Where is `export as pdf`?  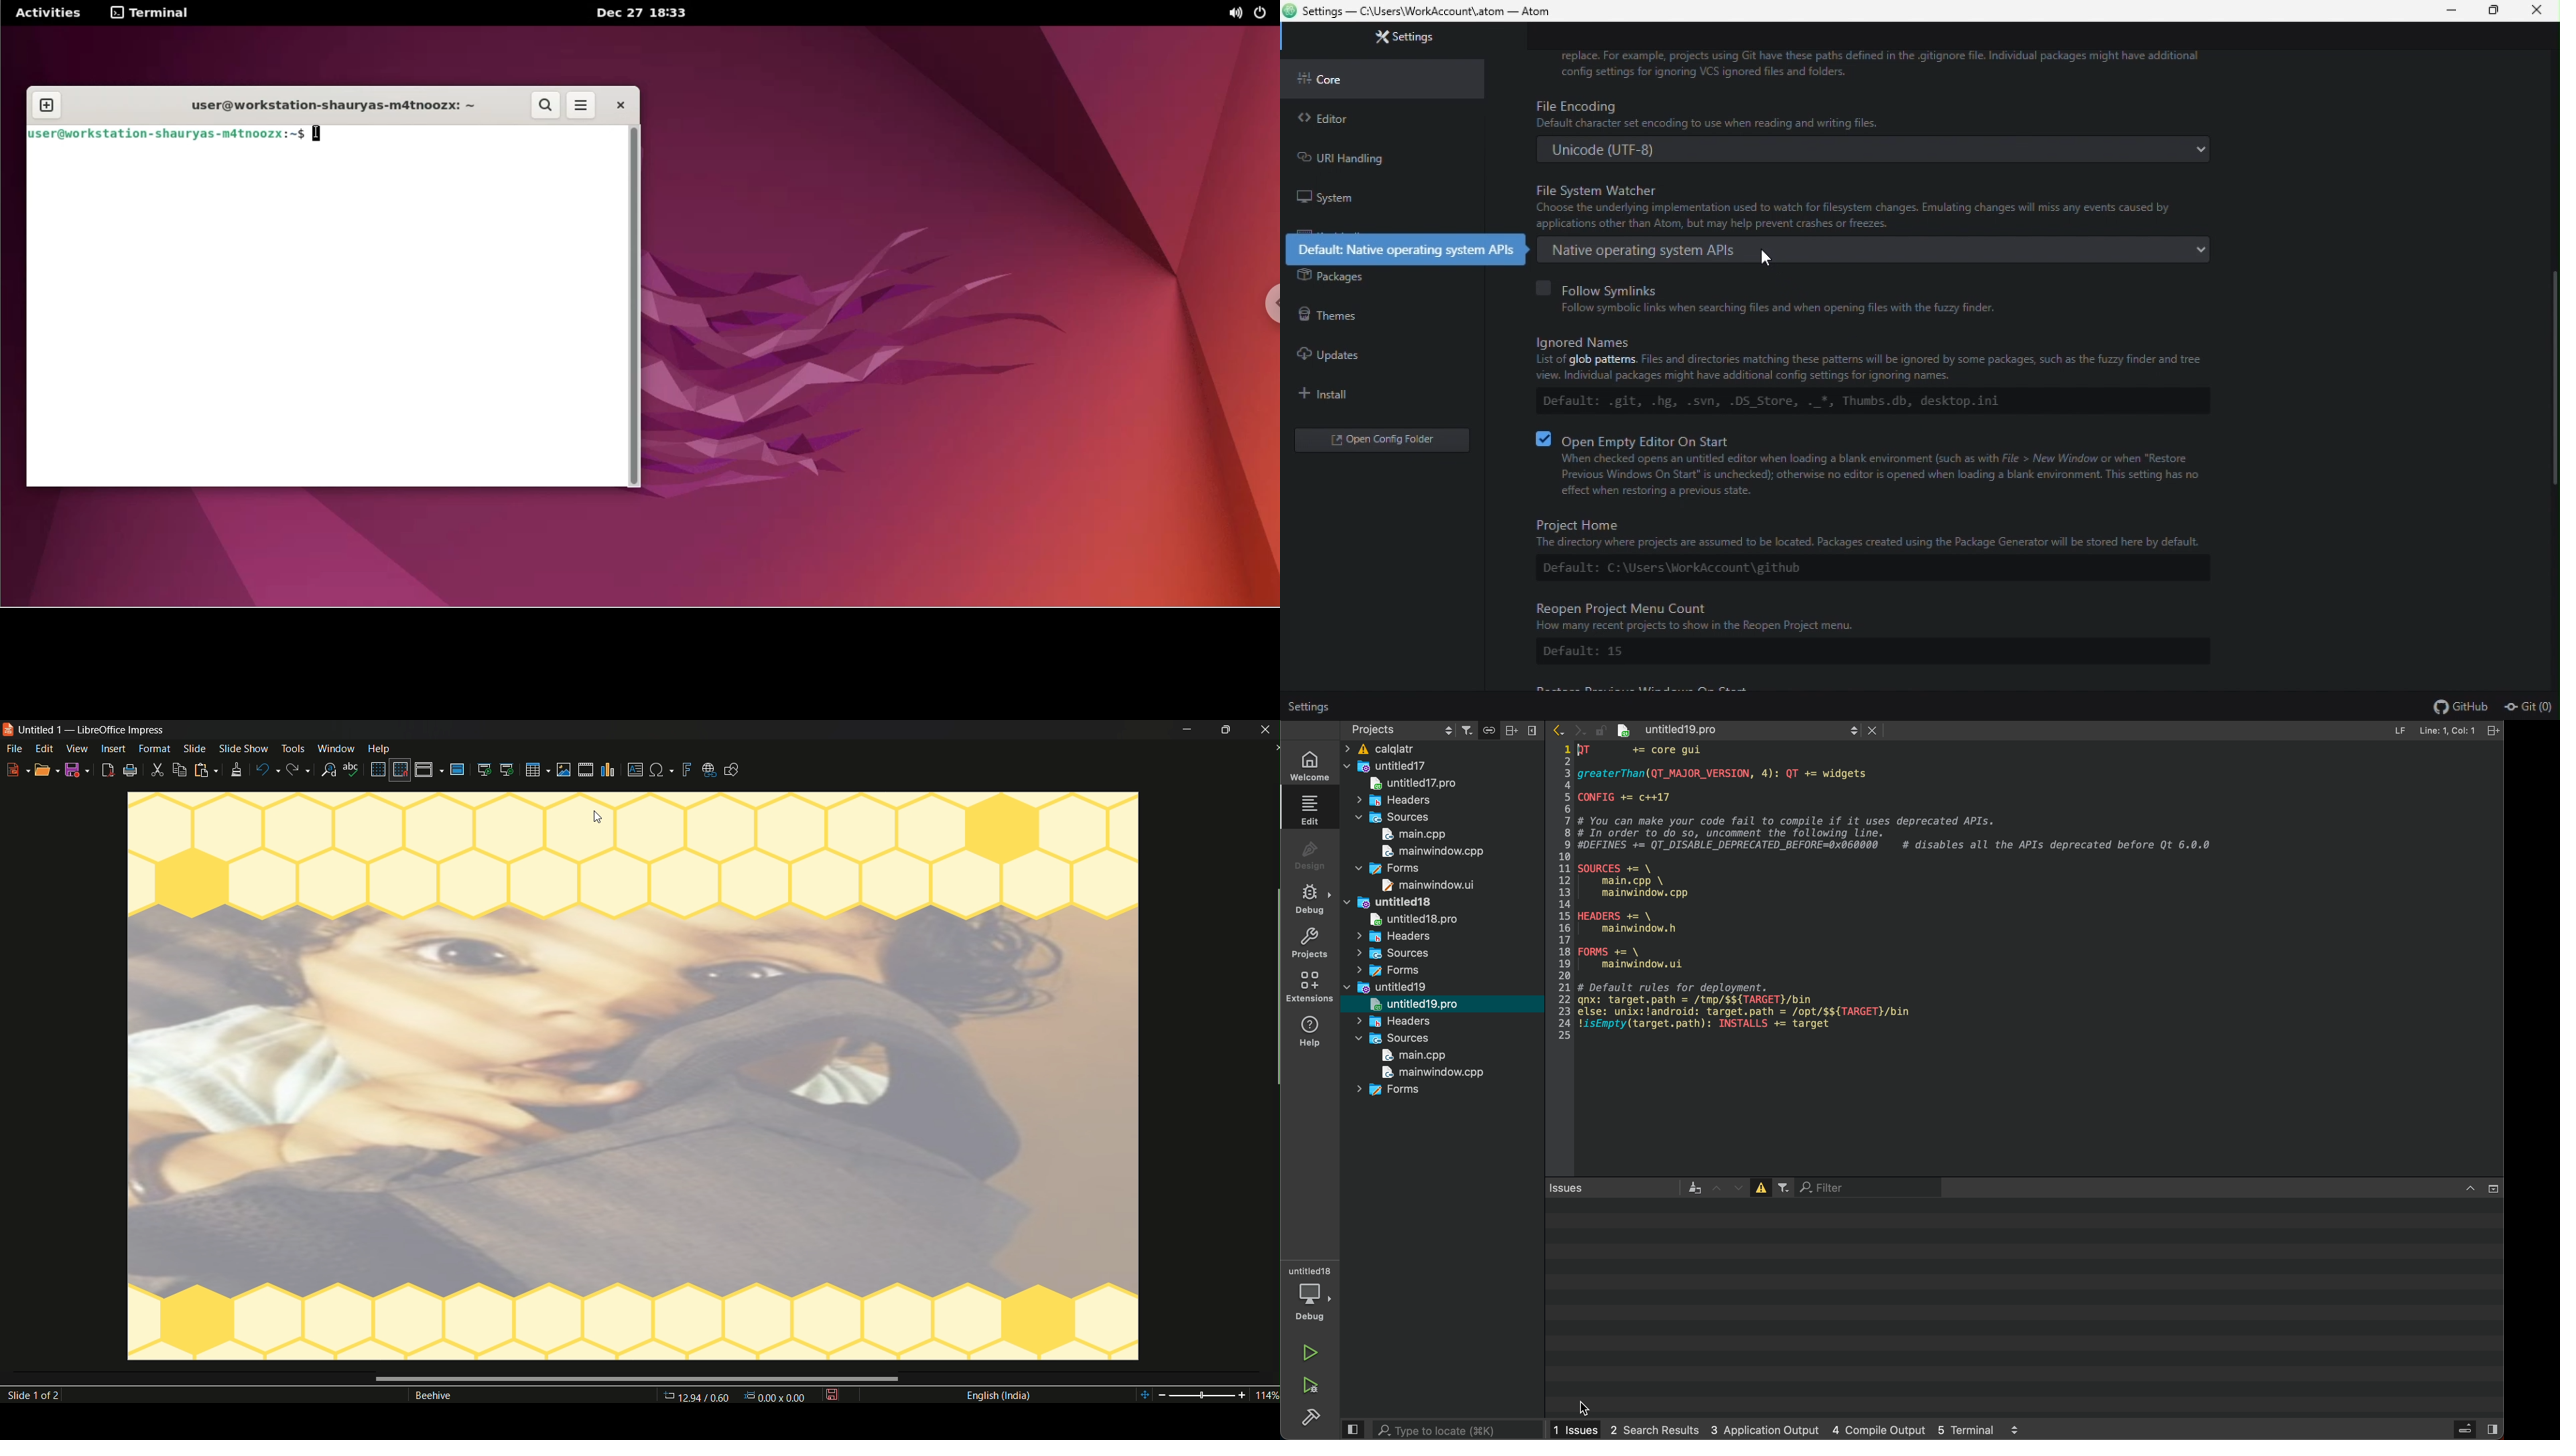
export as pdf is located at coordinates (108, 770).